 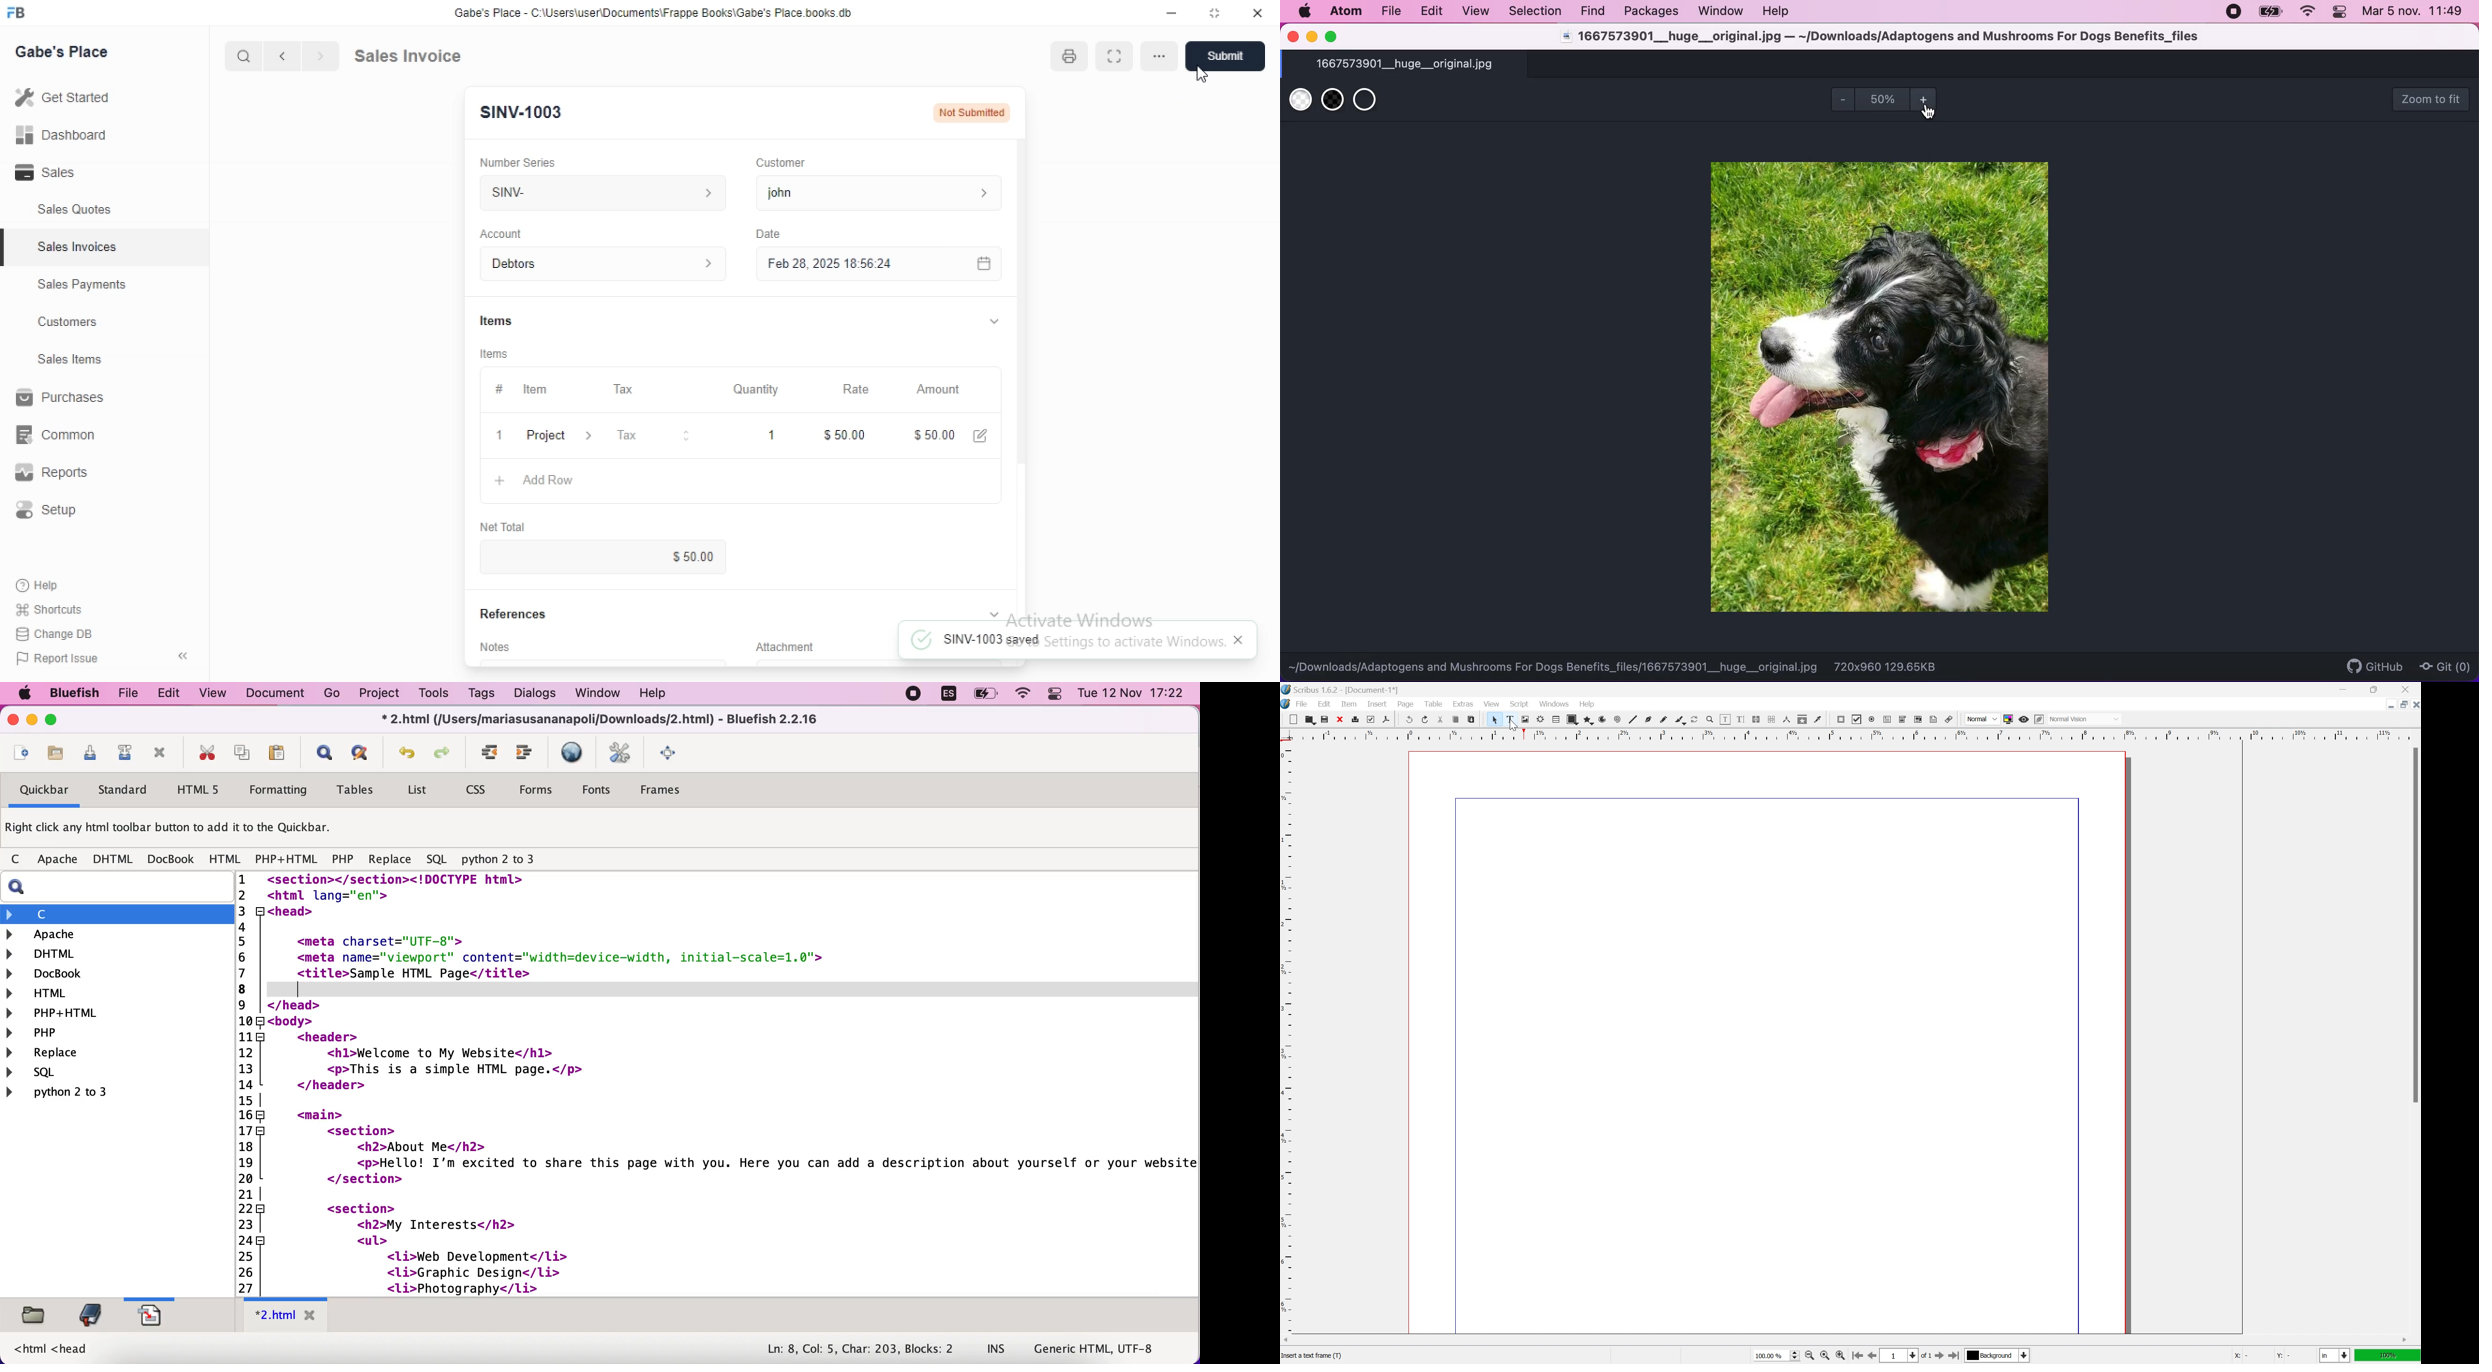 I want to click on list, so click(x=419, y=791).